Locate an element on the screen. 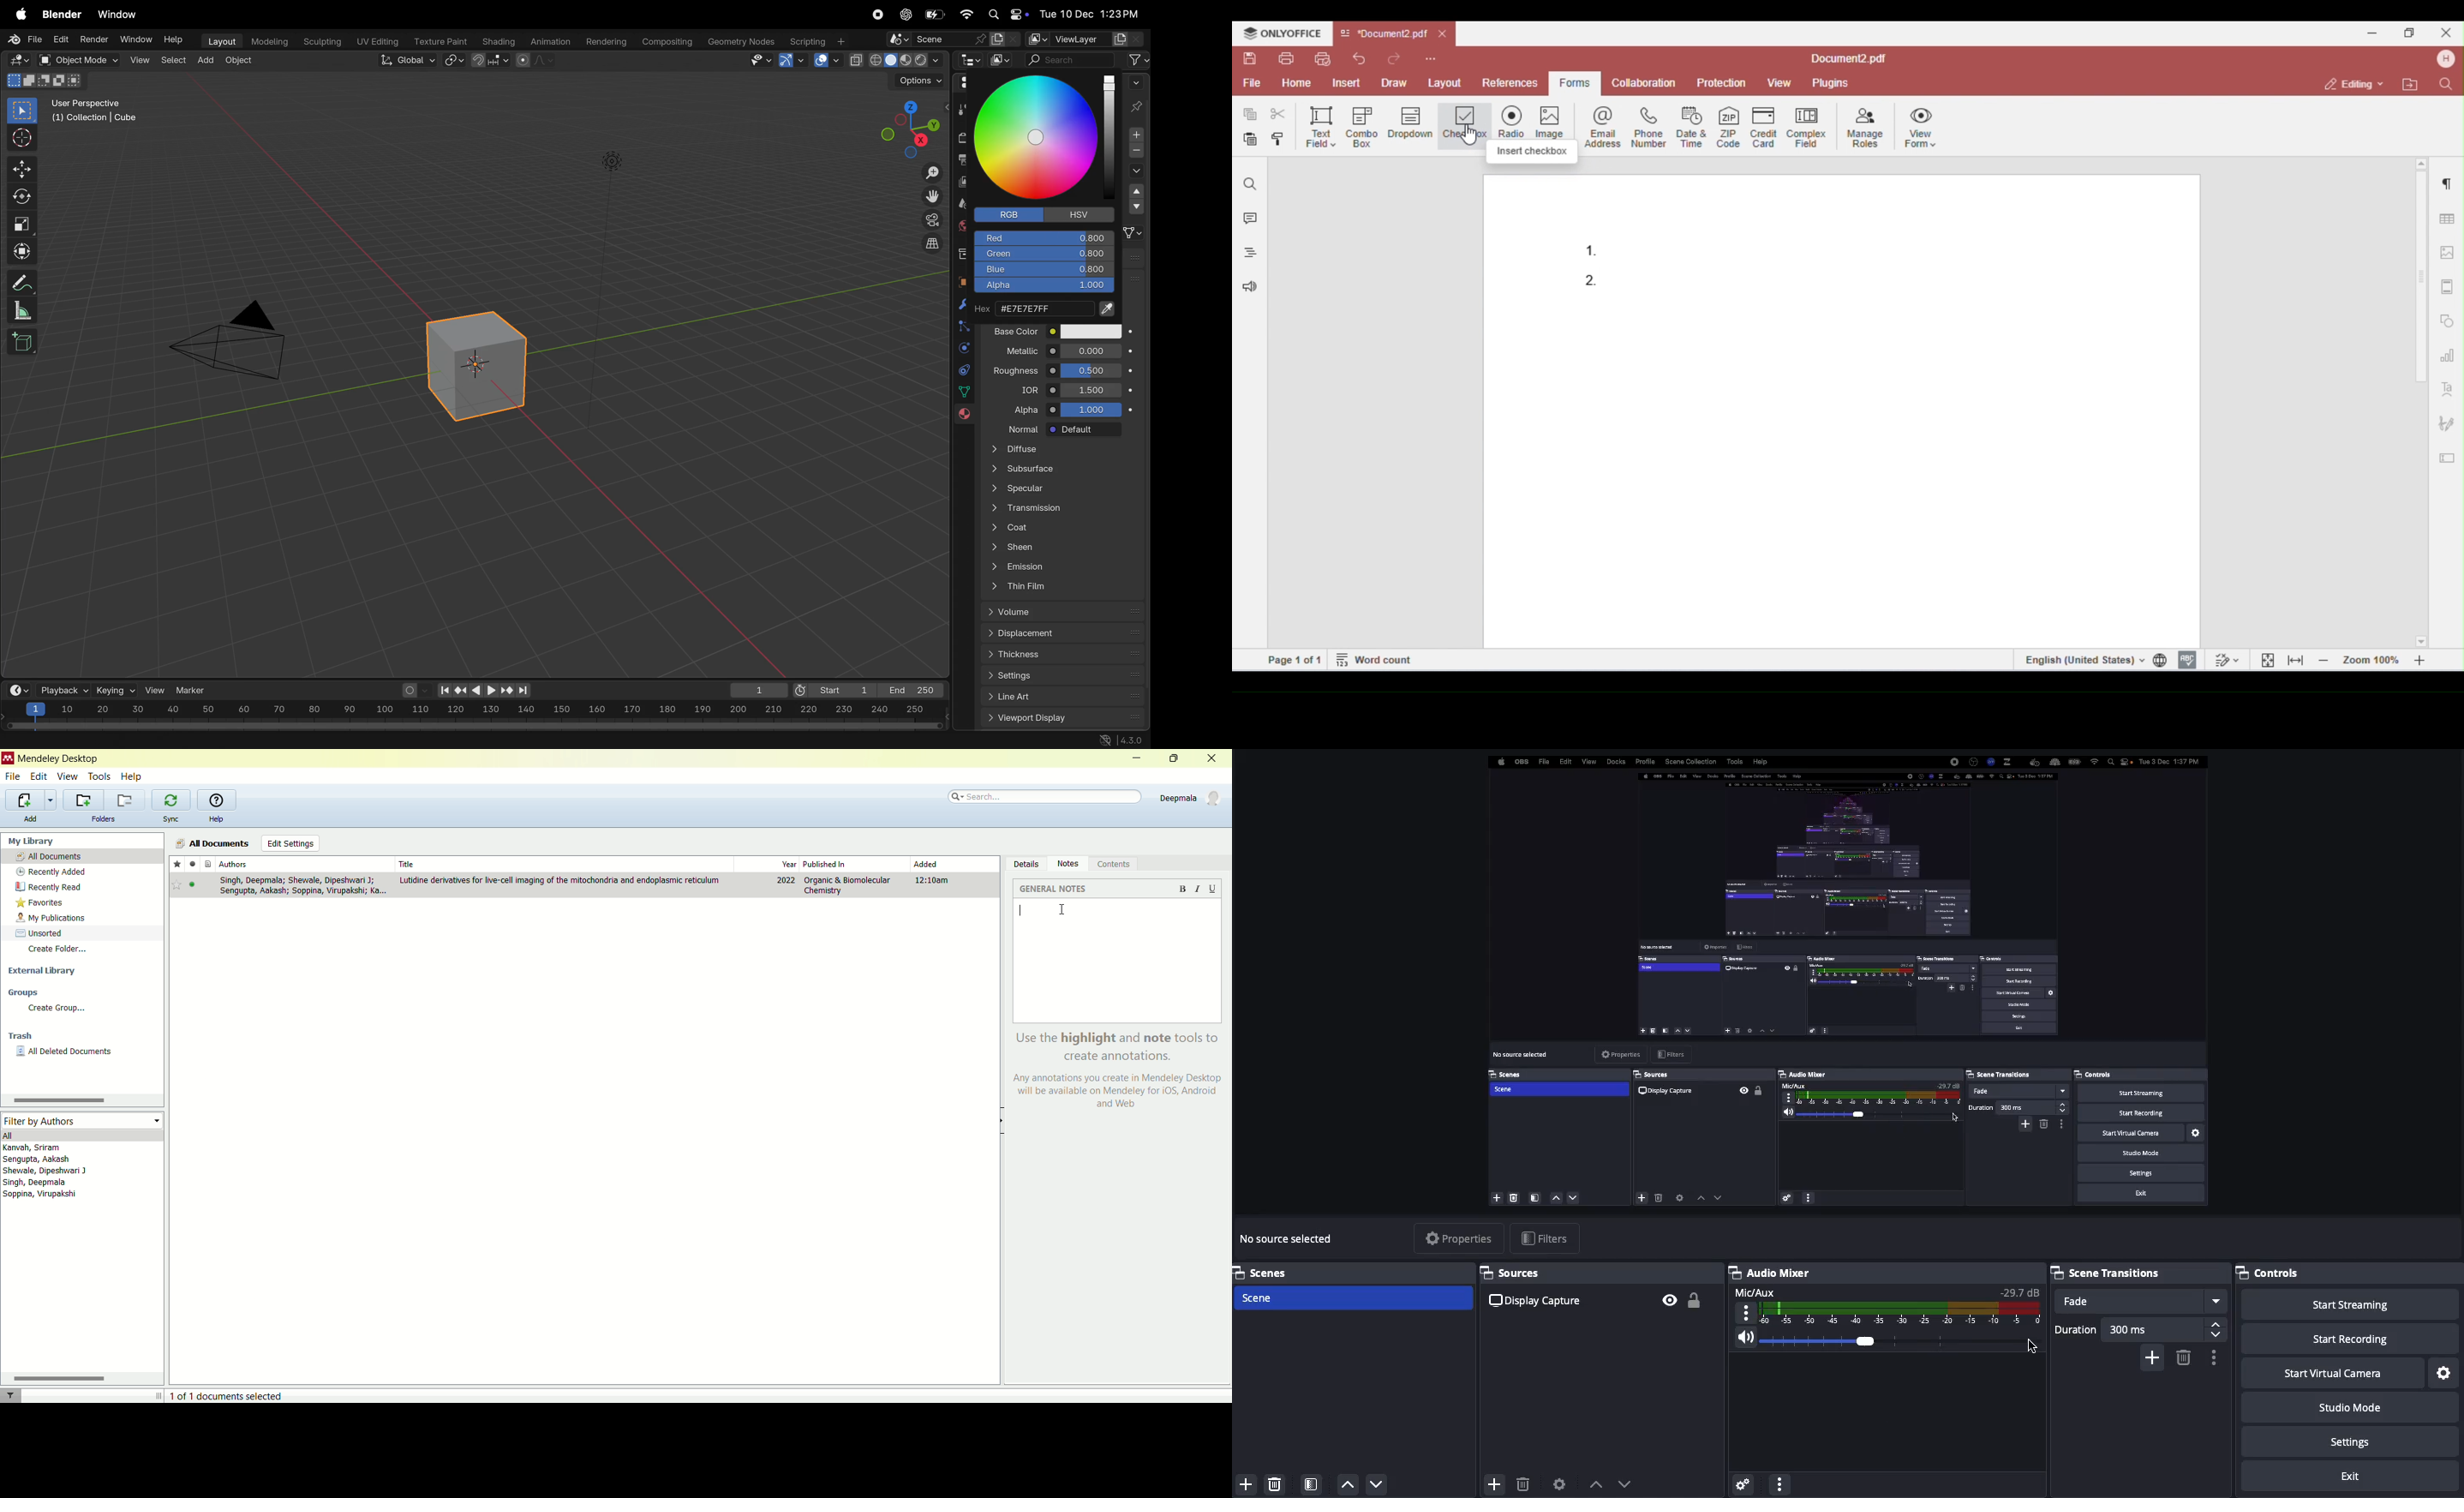 The width and height of the screenshot is (2464, 1512). help is located at coordinates (133, 777).